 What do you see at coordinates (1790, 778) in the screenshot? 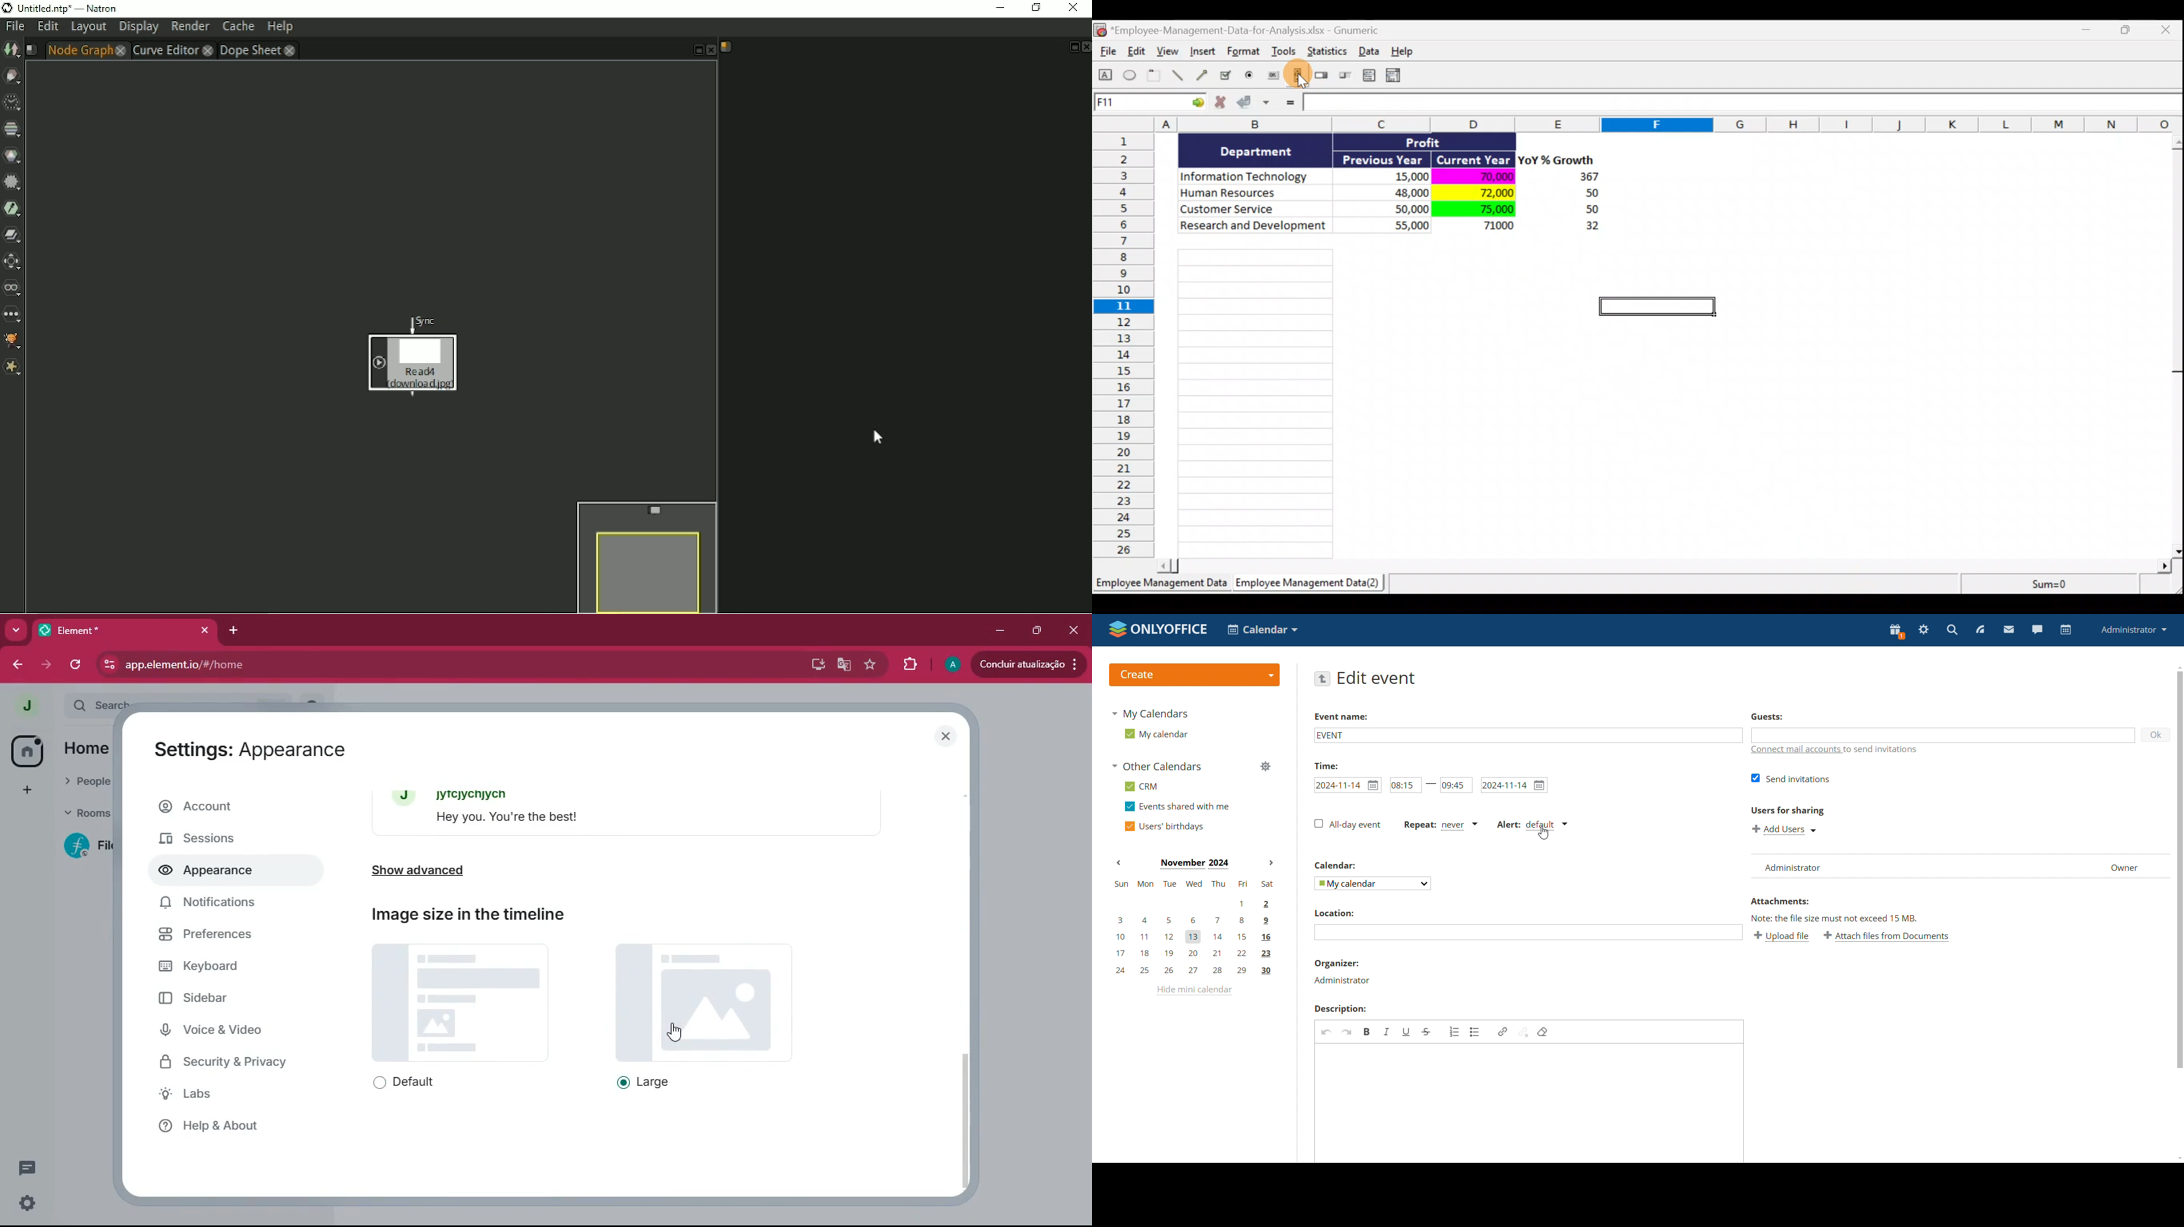
I see `send invitations` at bounding box center [1790, 778].